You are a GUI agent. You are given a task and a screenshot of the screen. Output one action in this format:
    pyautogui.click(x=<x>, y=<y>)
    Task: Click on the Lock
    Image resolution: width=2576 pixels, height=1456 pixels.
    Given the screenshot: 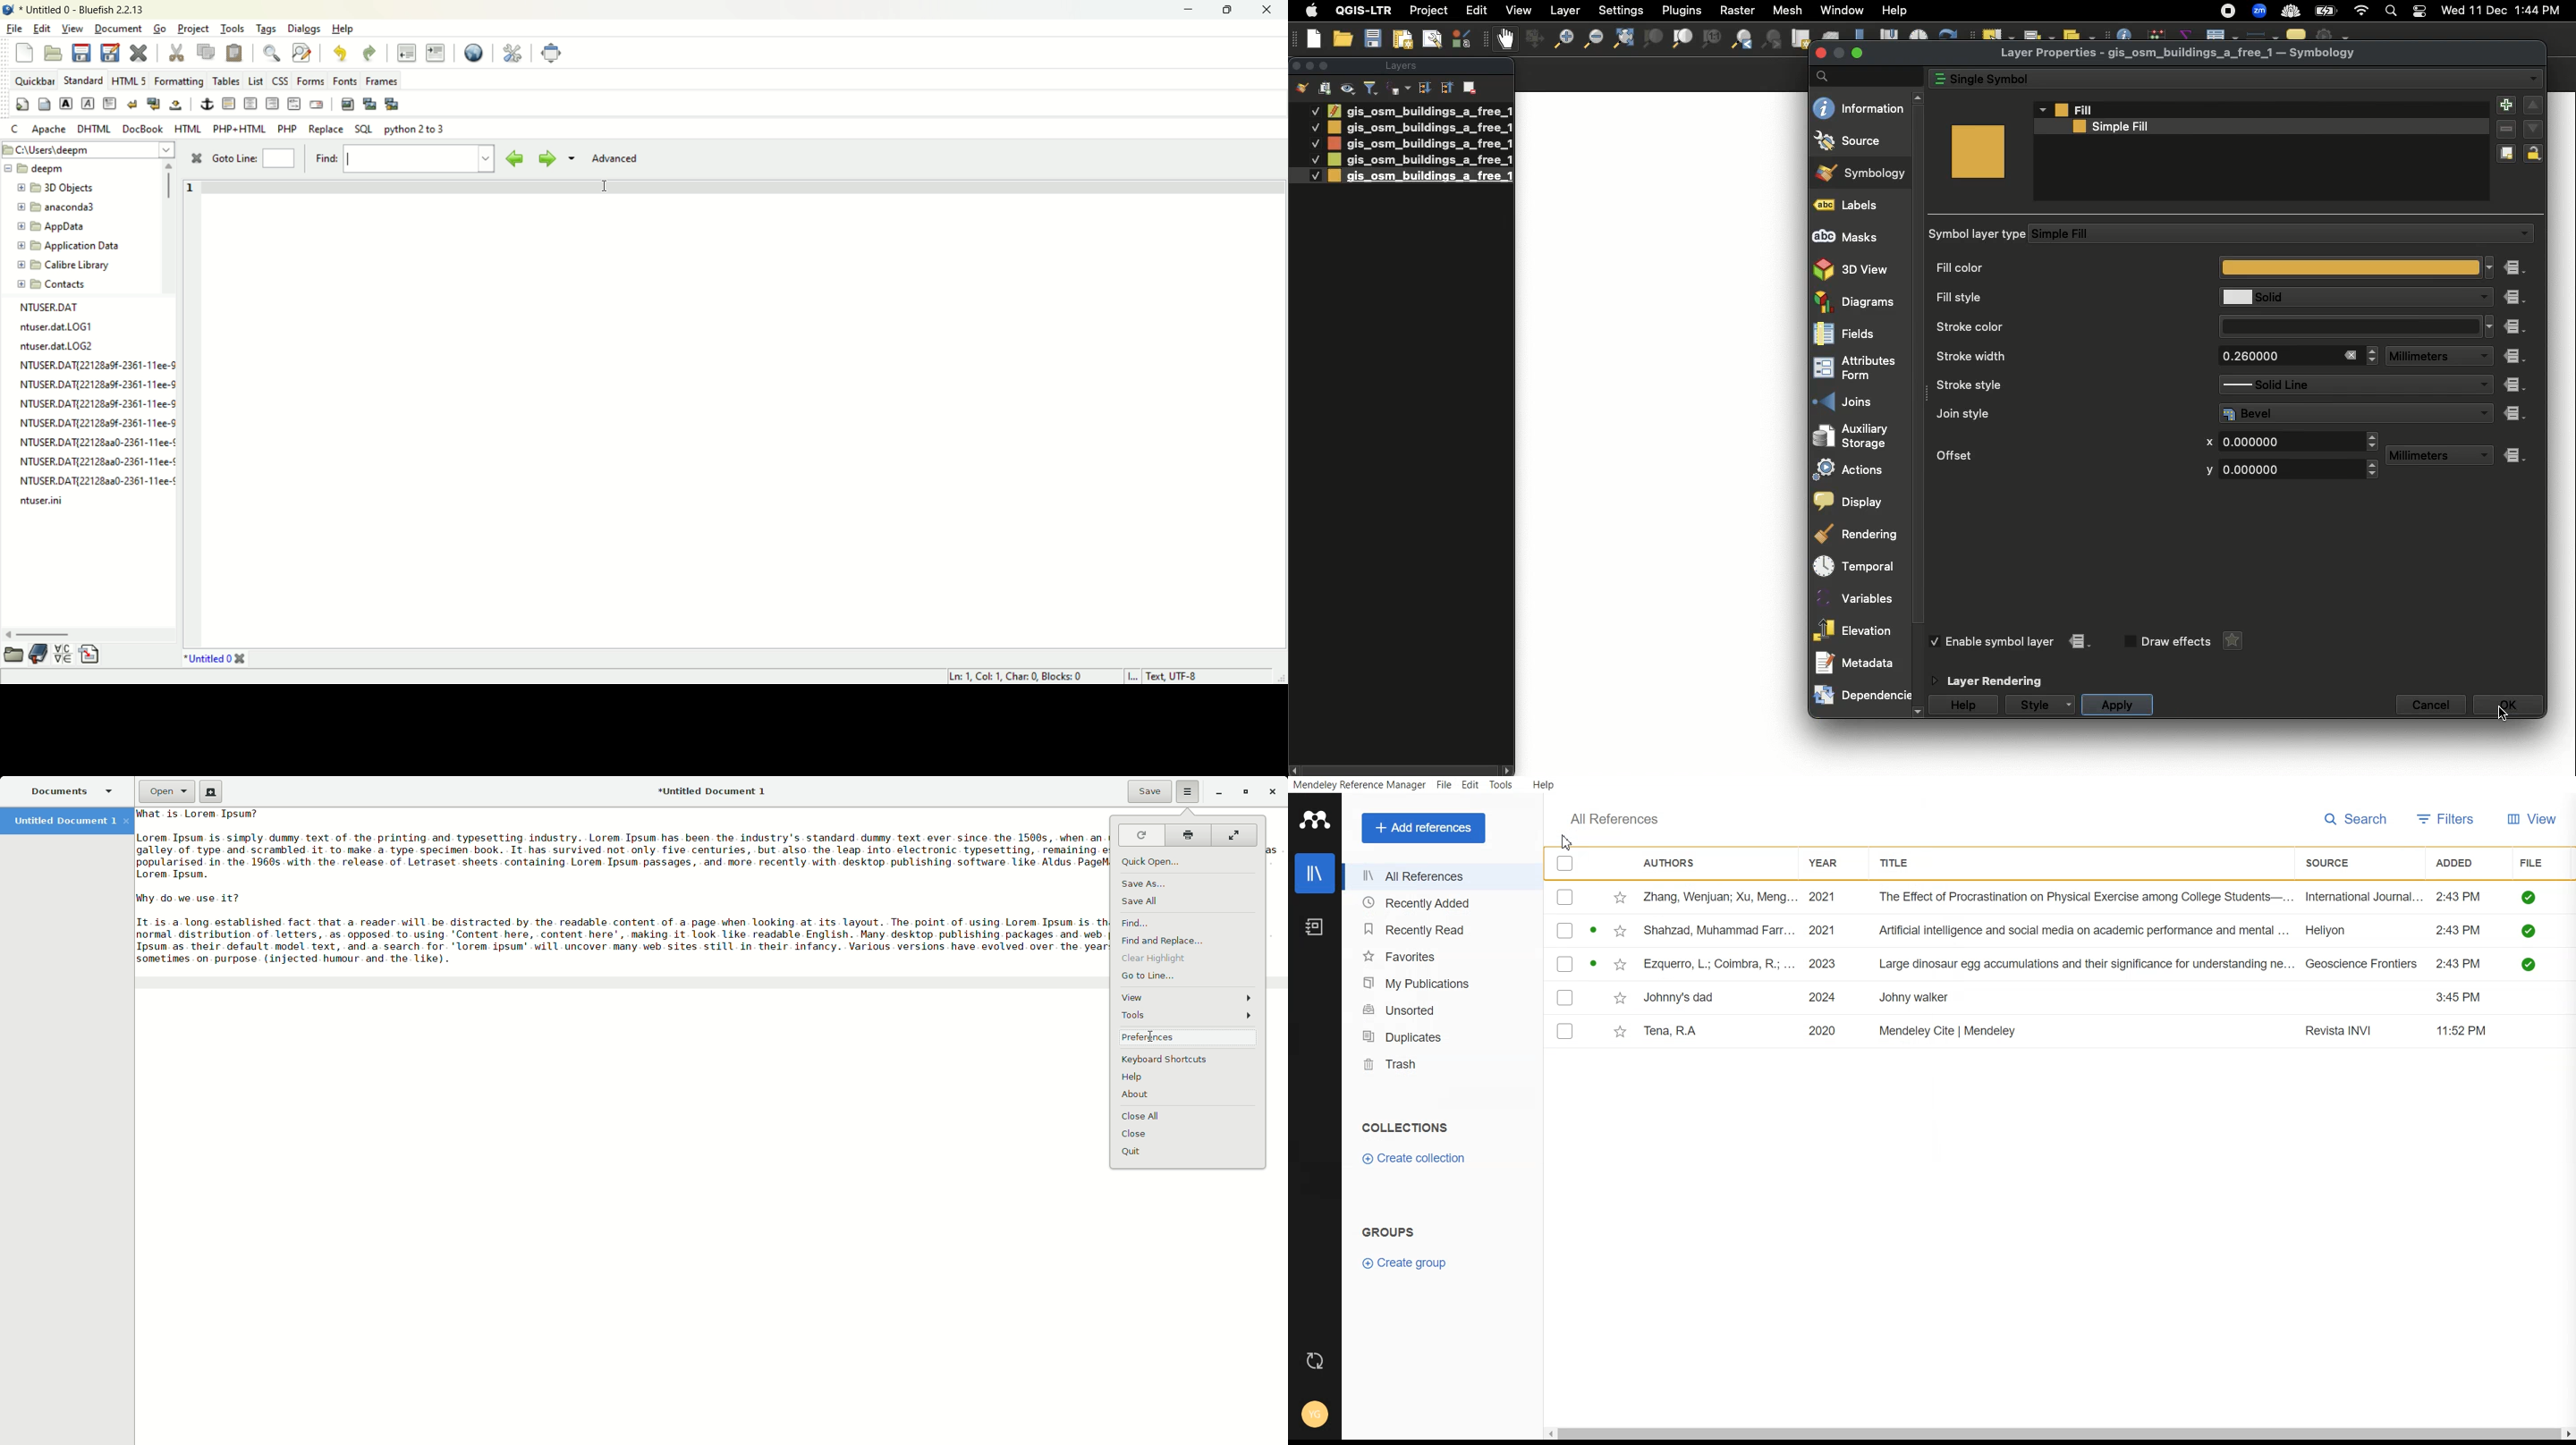 What is the action you would take?
    pyautogui.click(x=2537, y=153)
    